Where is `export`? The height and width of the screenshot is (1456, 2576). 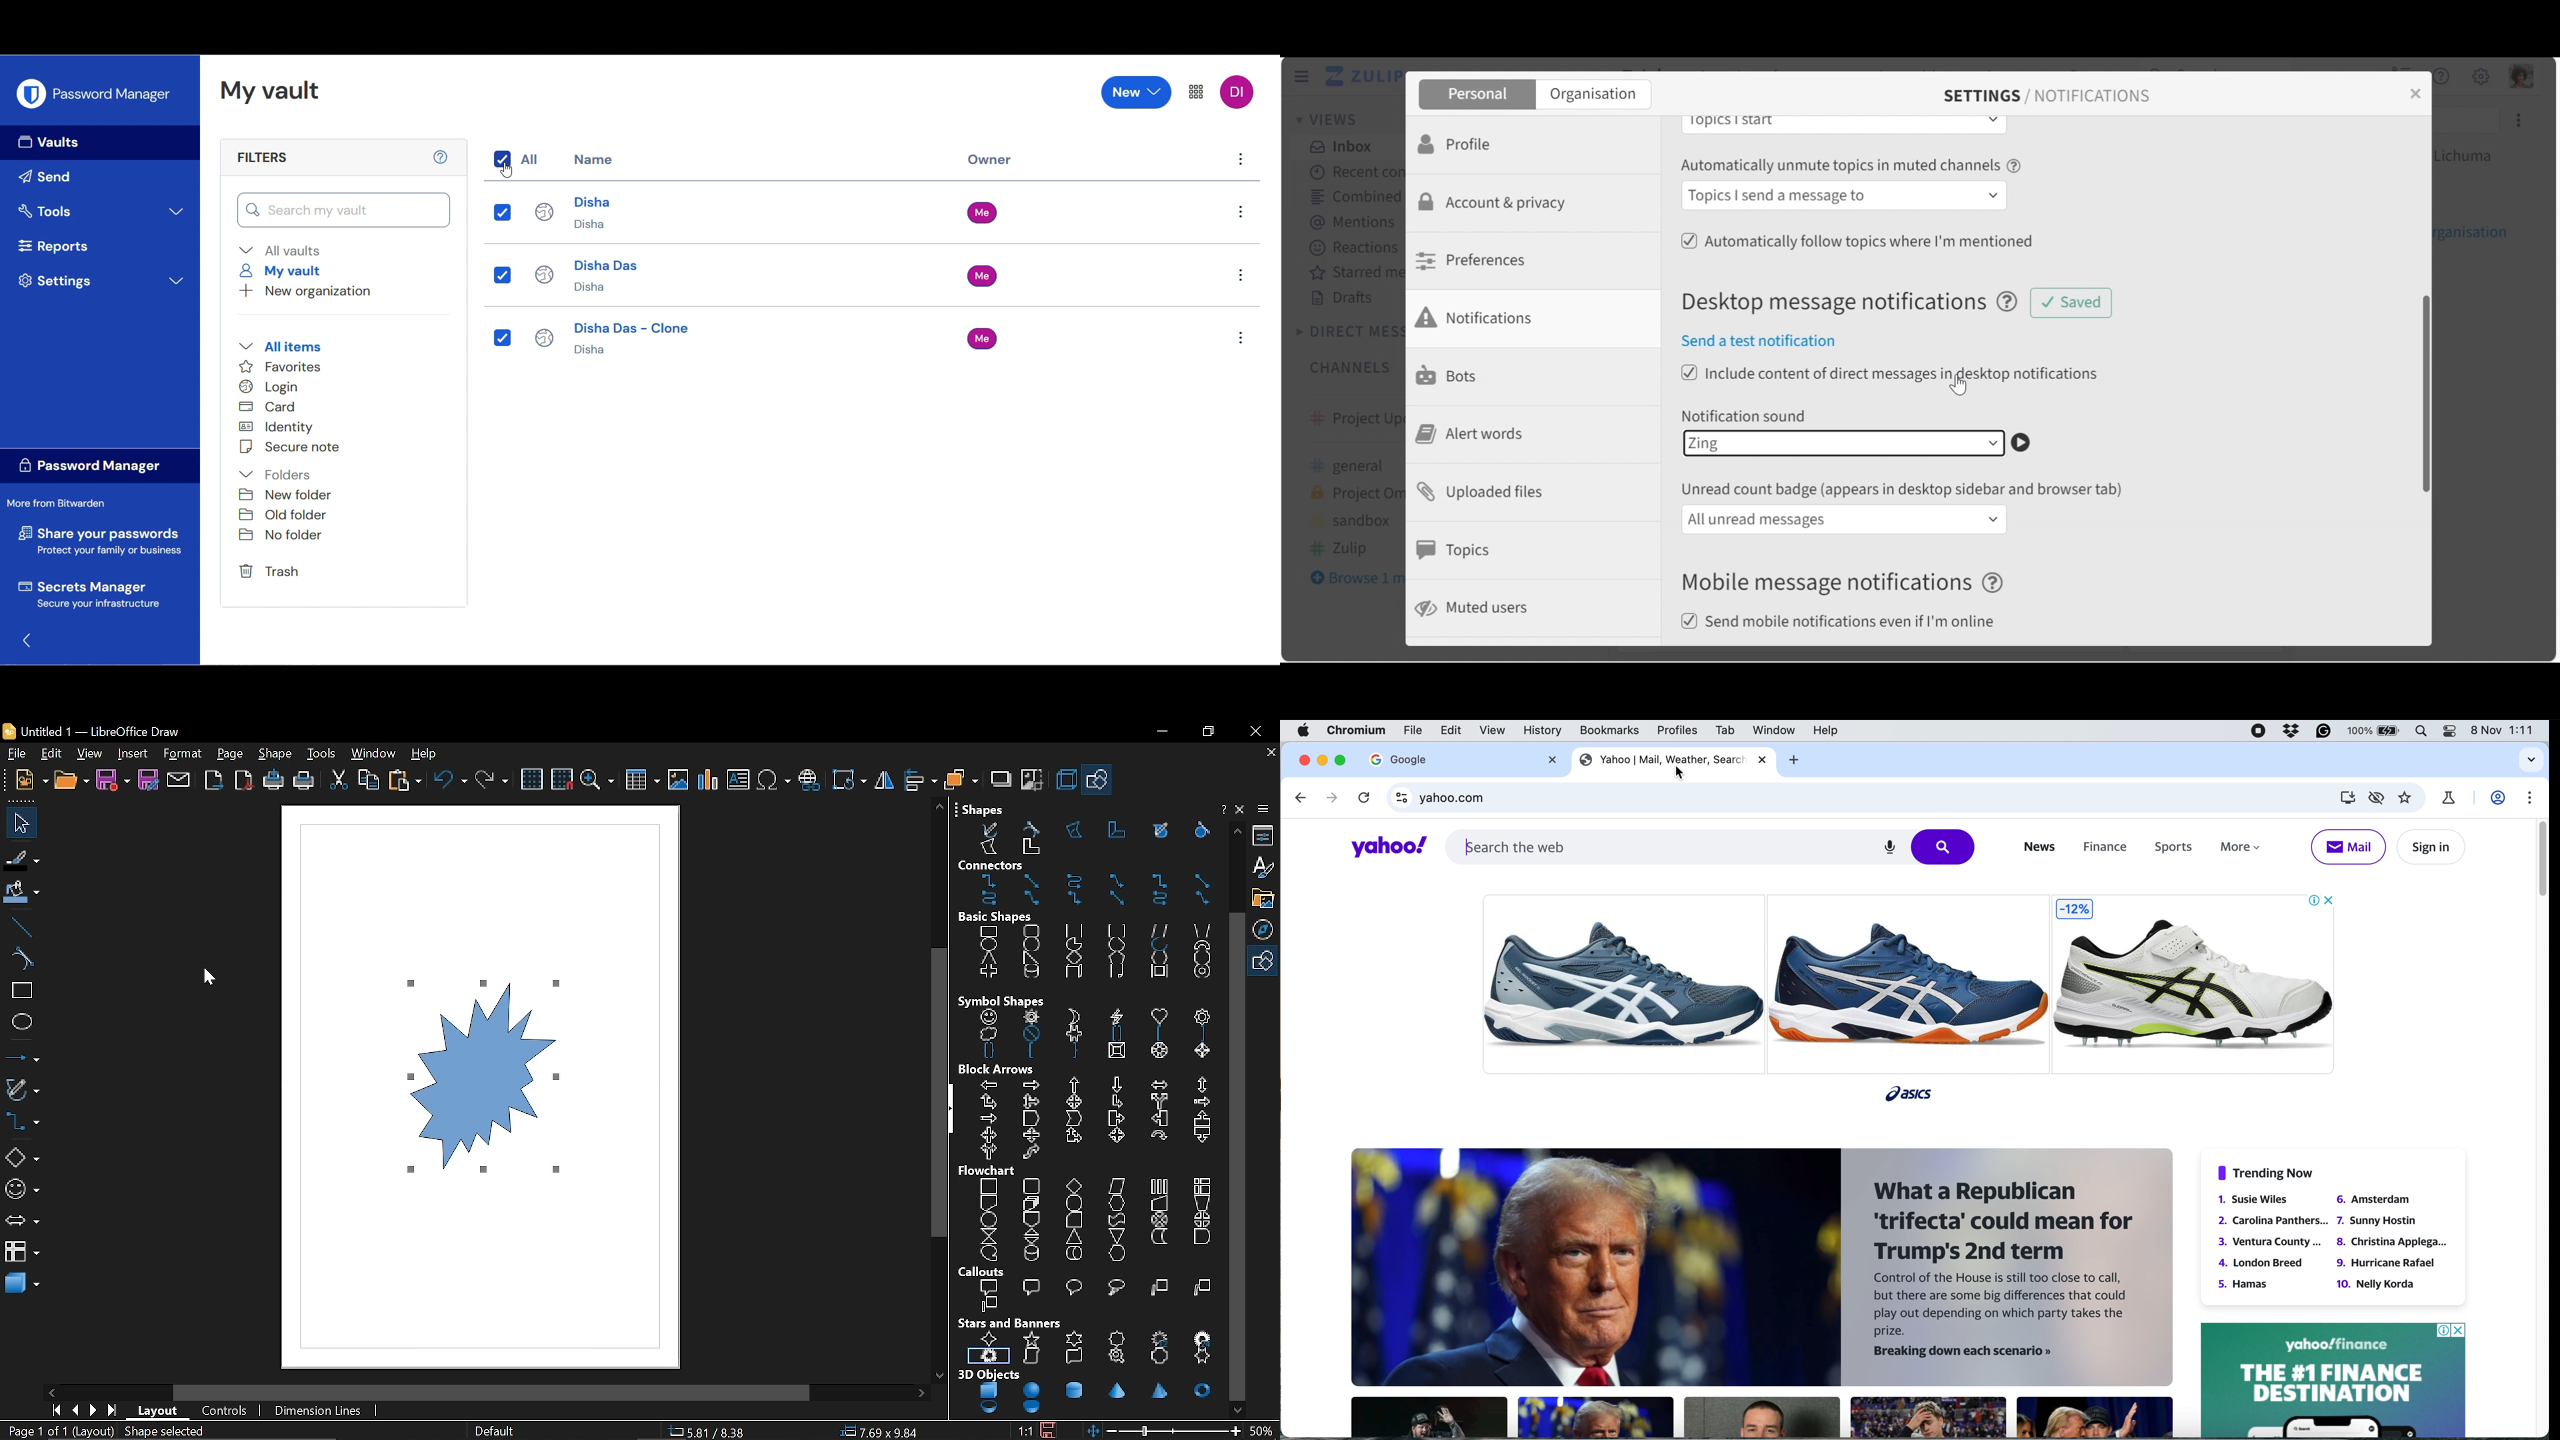
export is located at coordinates (215, 780).